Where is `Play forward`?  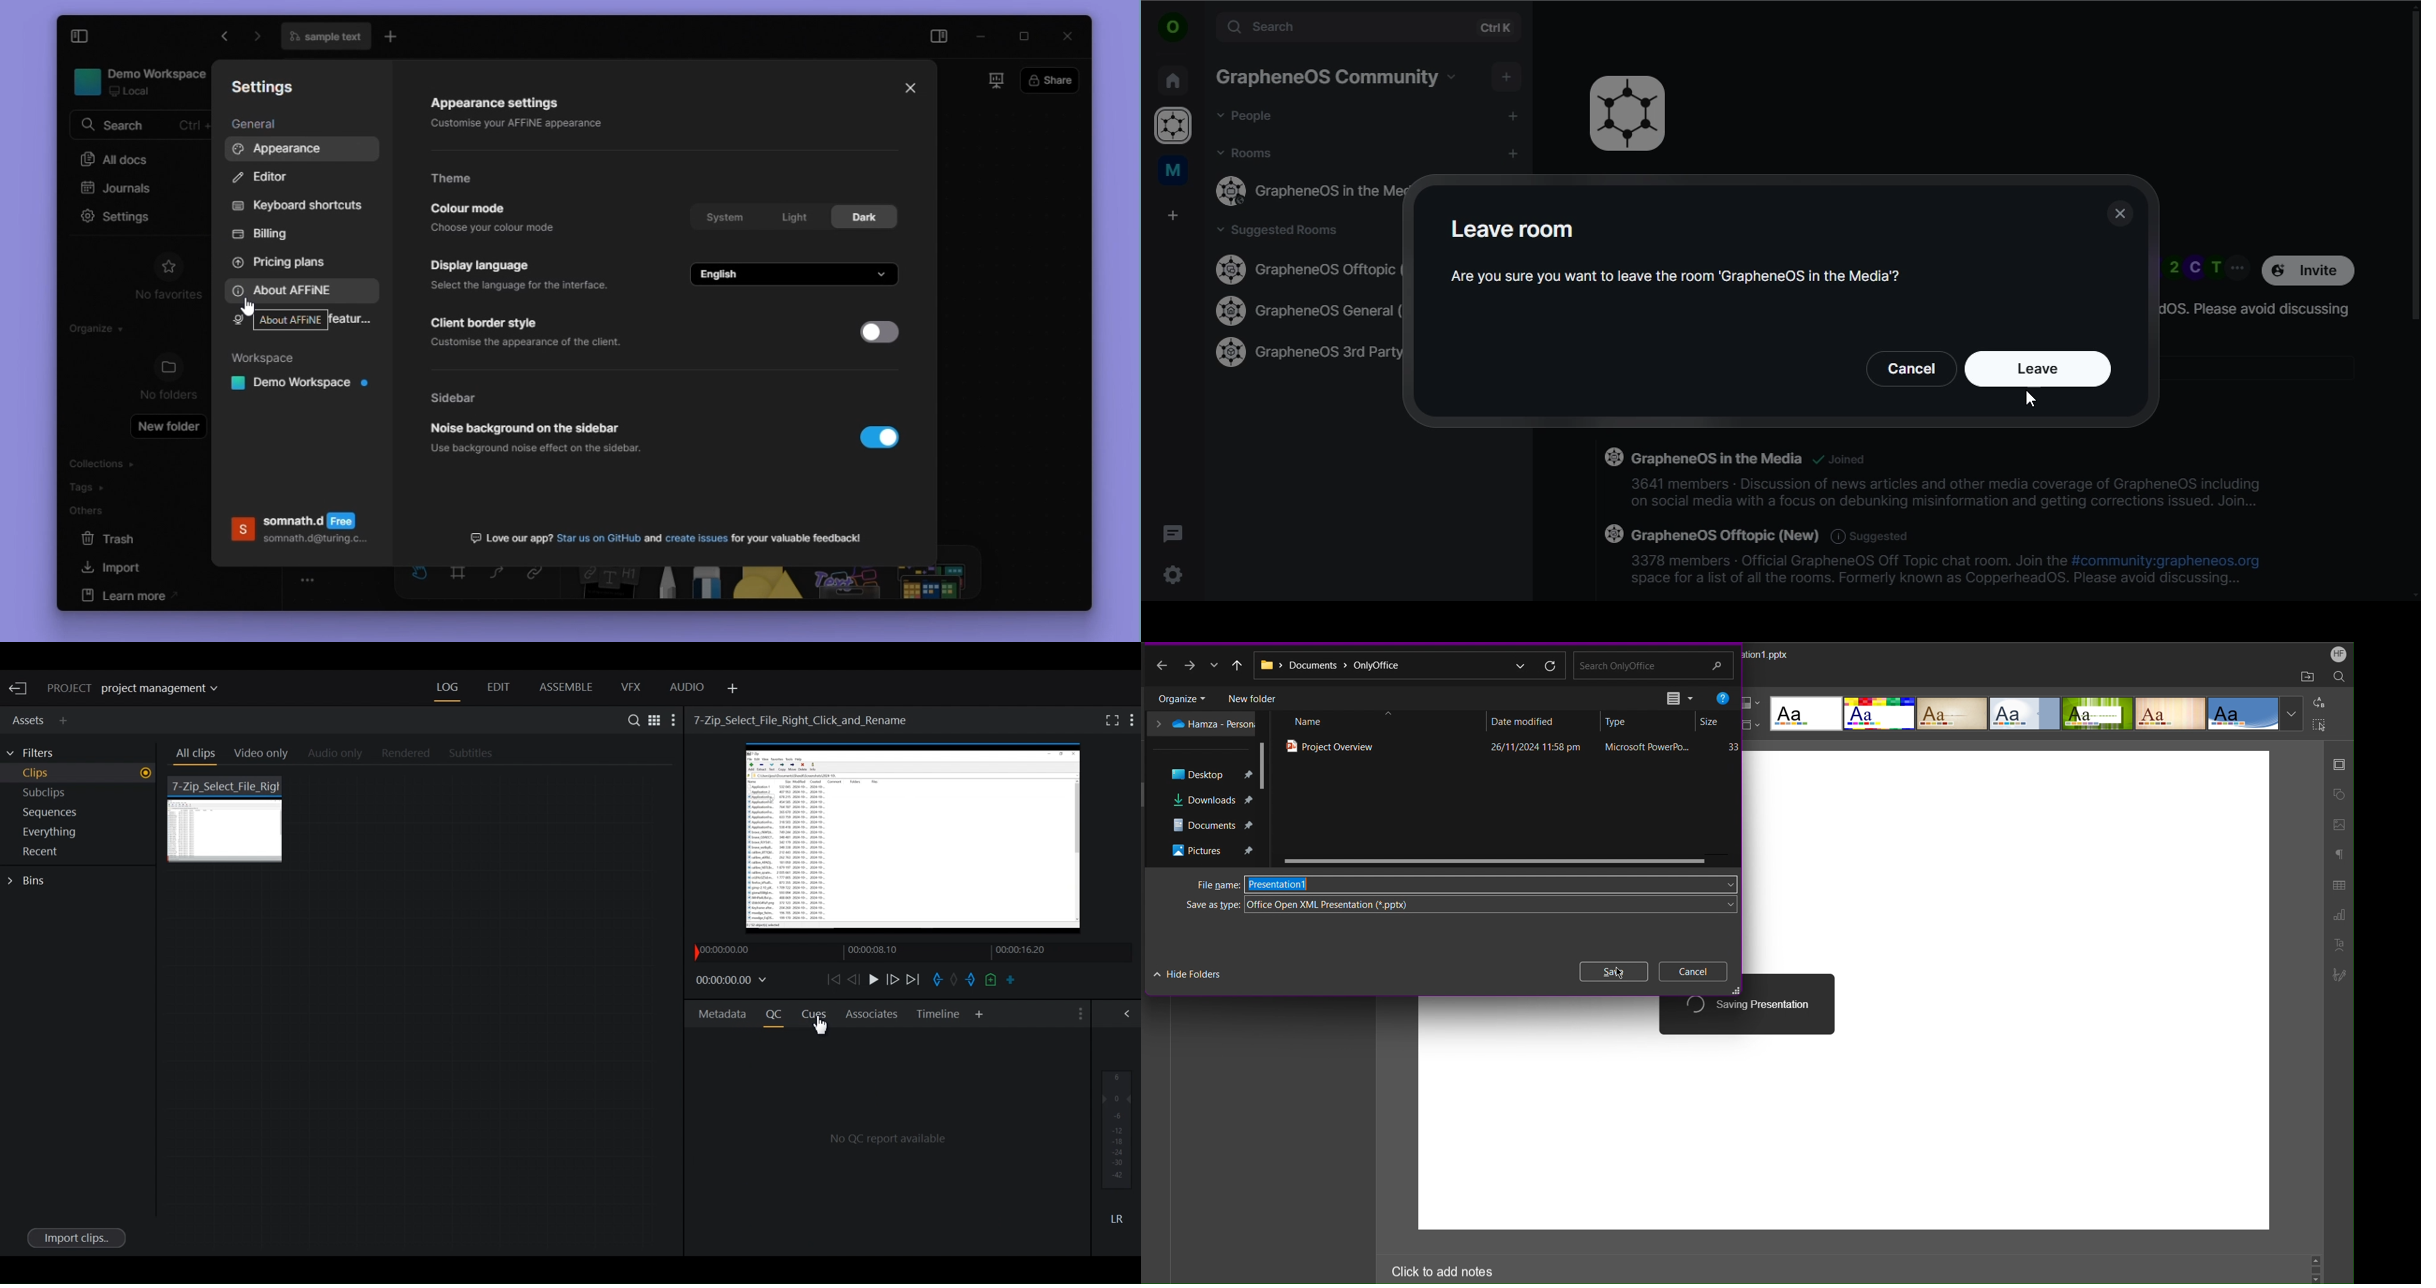
Play forward is located at coordinates (914, 980).